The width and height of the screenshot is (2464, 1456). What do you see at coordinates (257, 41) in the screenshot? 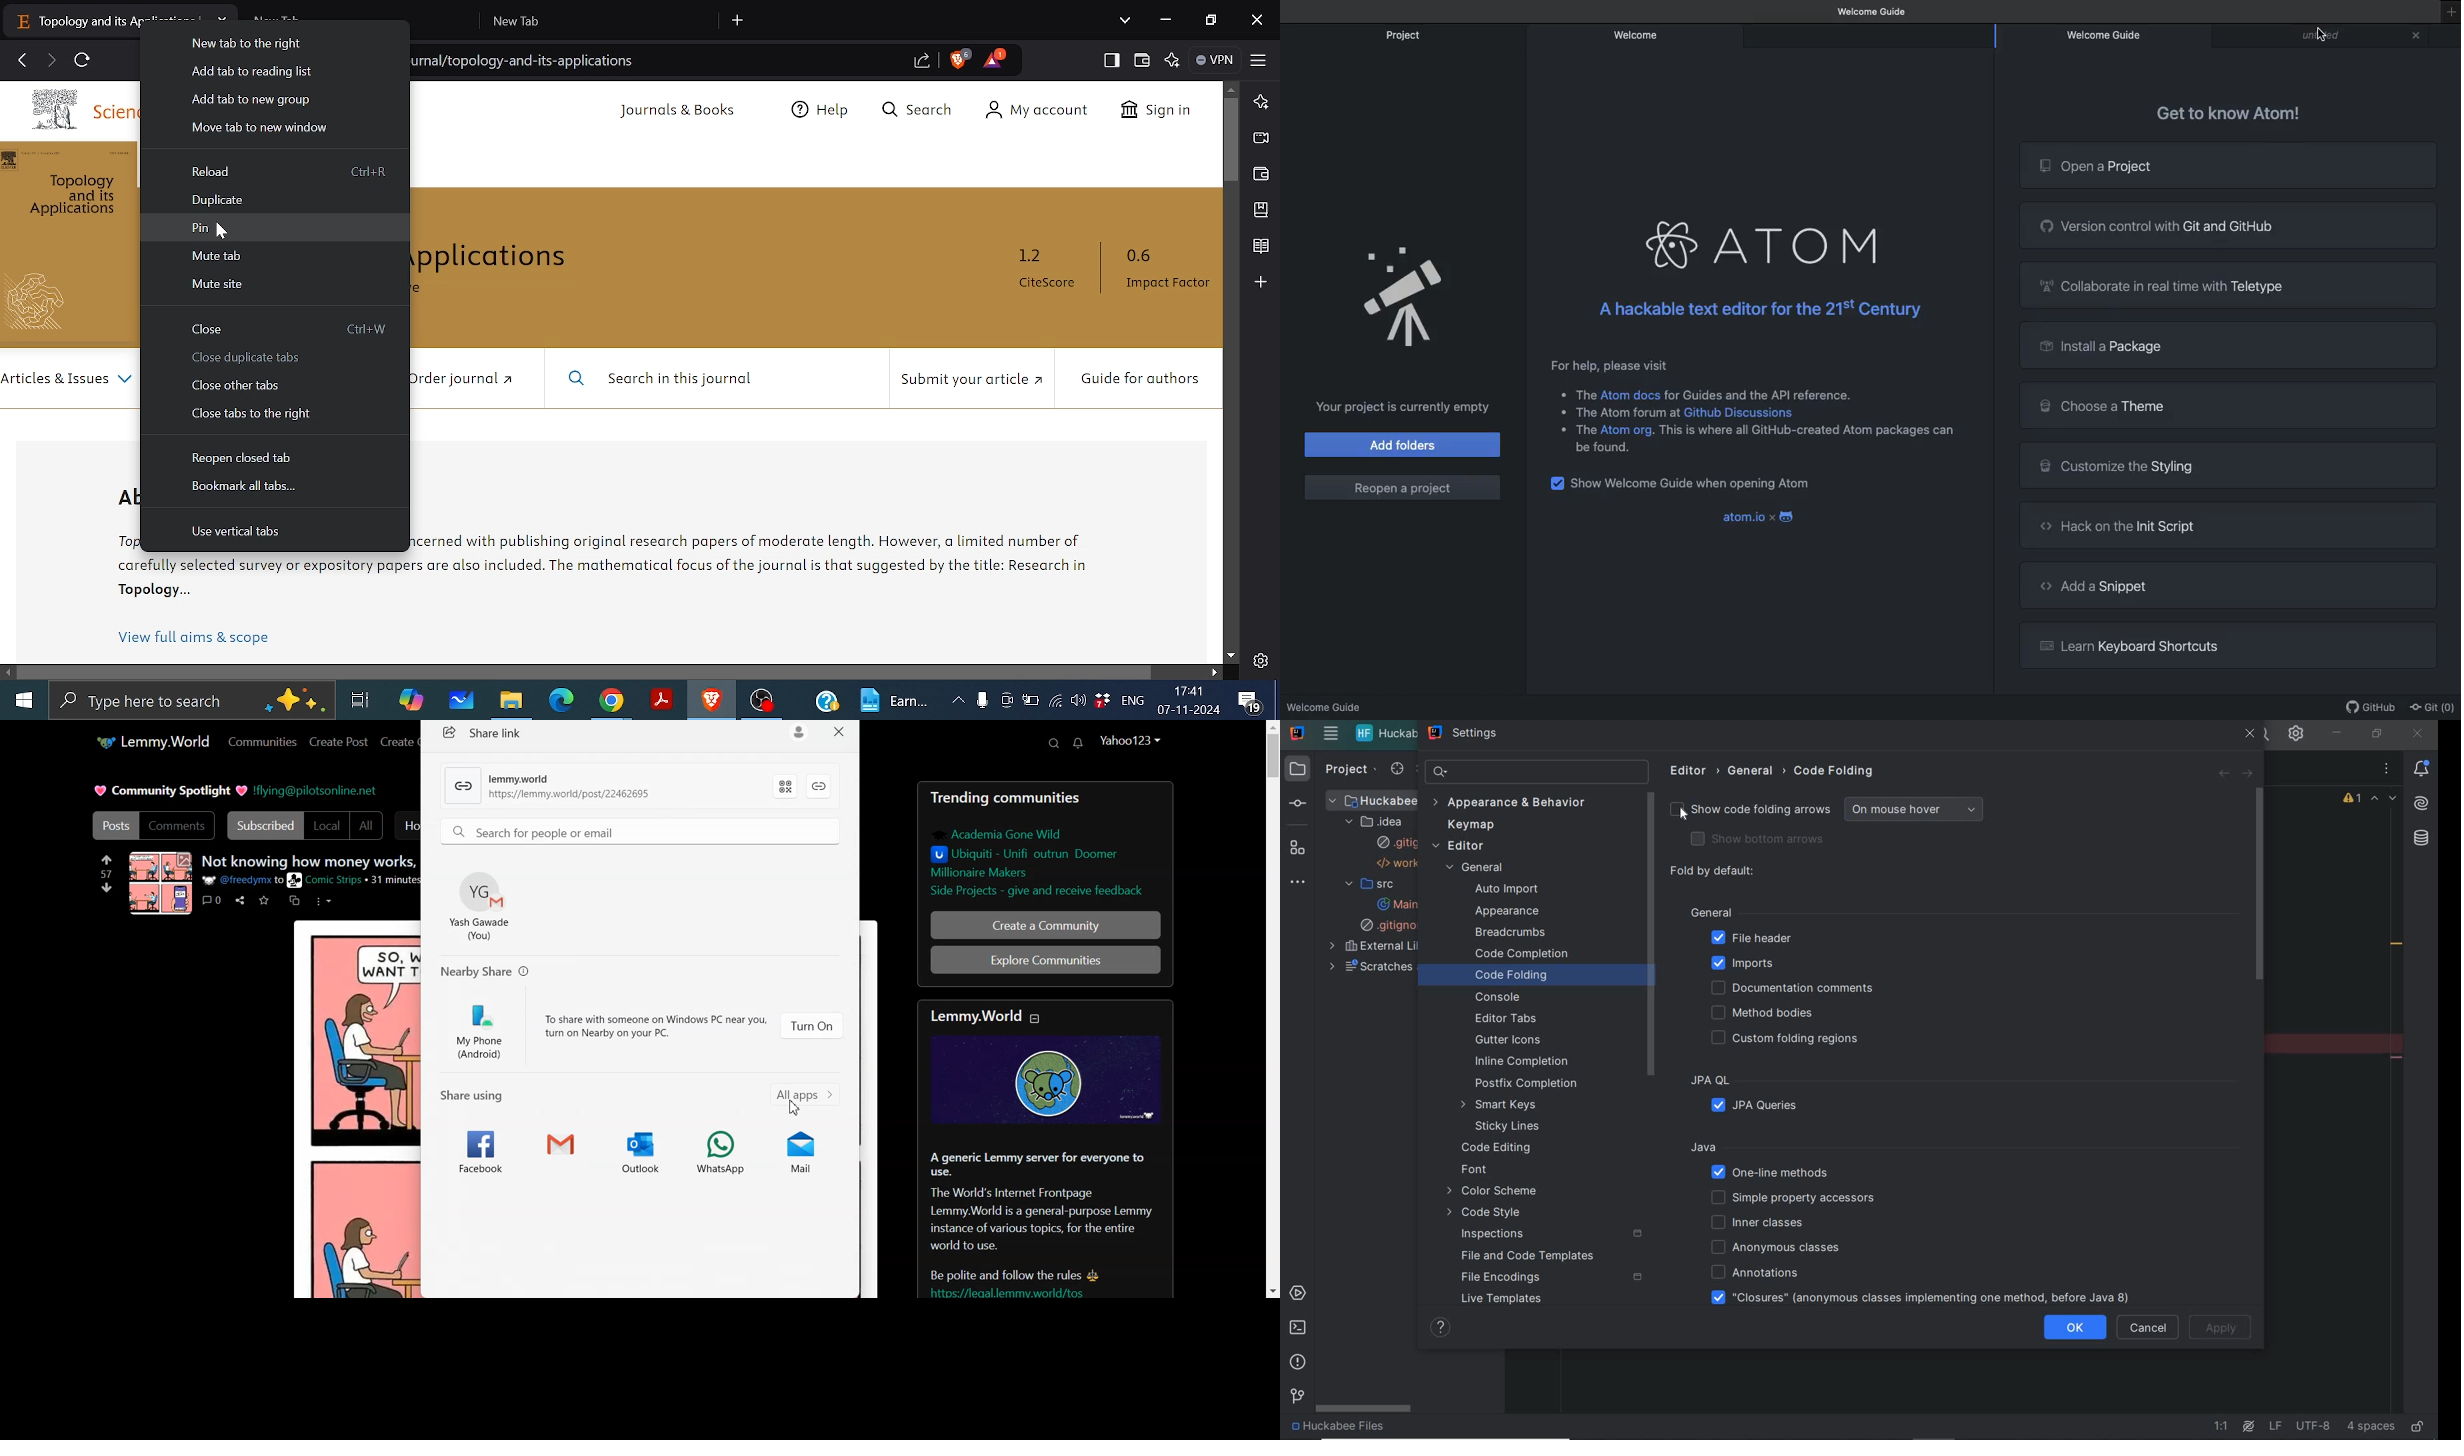
I see `New tab to right` at bounding box center [257, 41].